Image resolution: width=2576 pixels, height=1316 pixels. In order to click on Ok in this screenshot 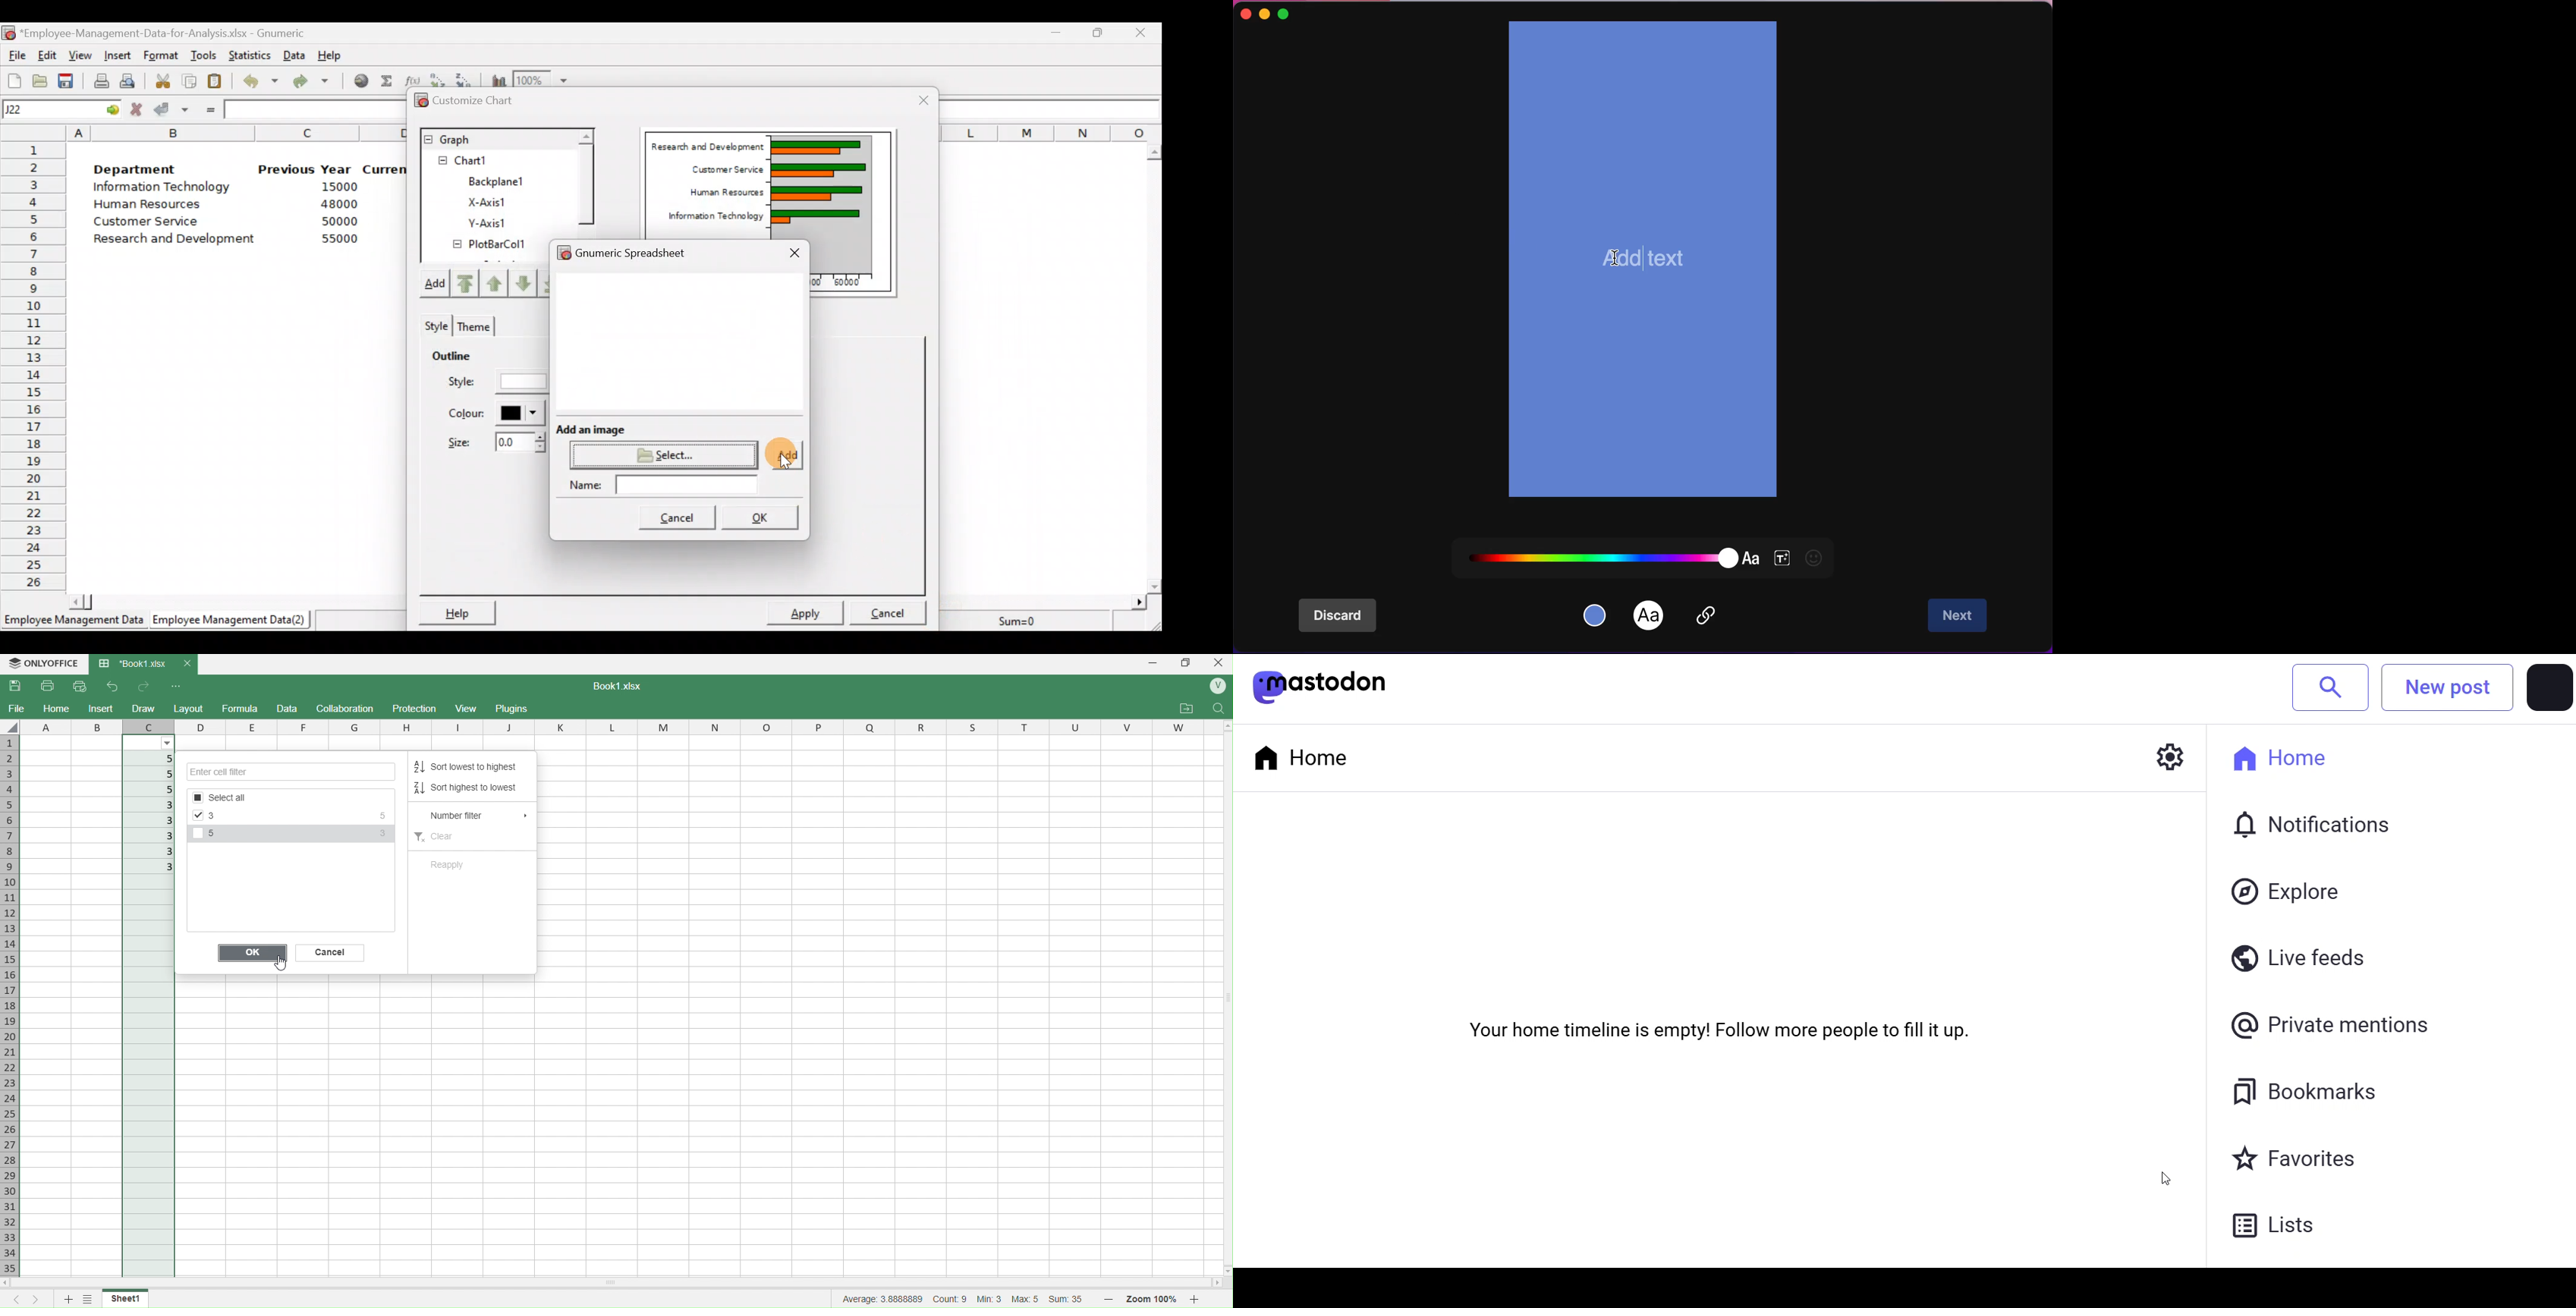, I will do `click(252, 955)`.